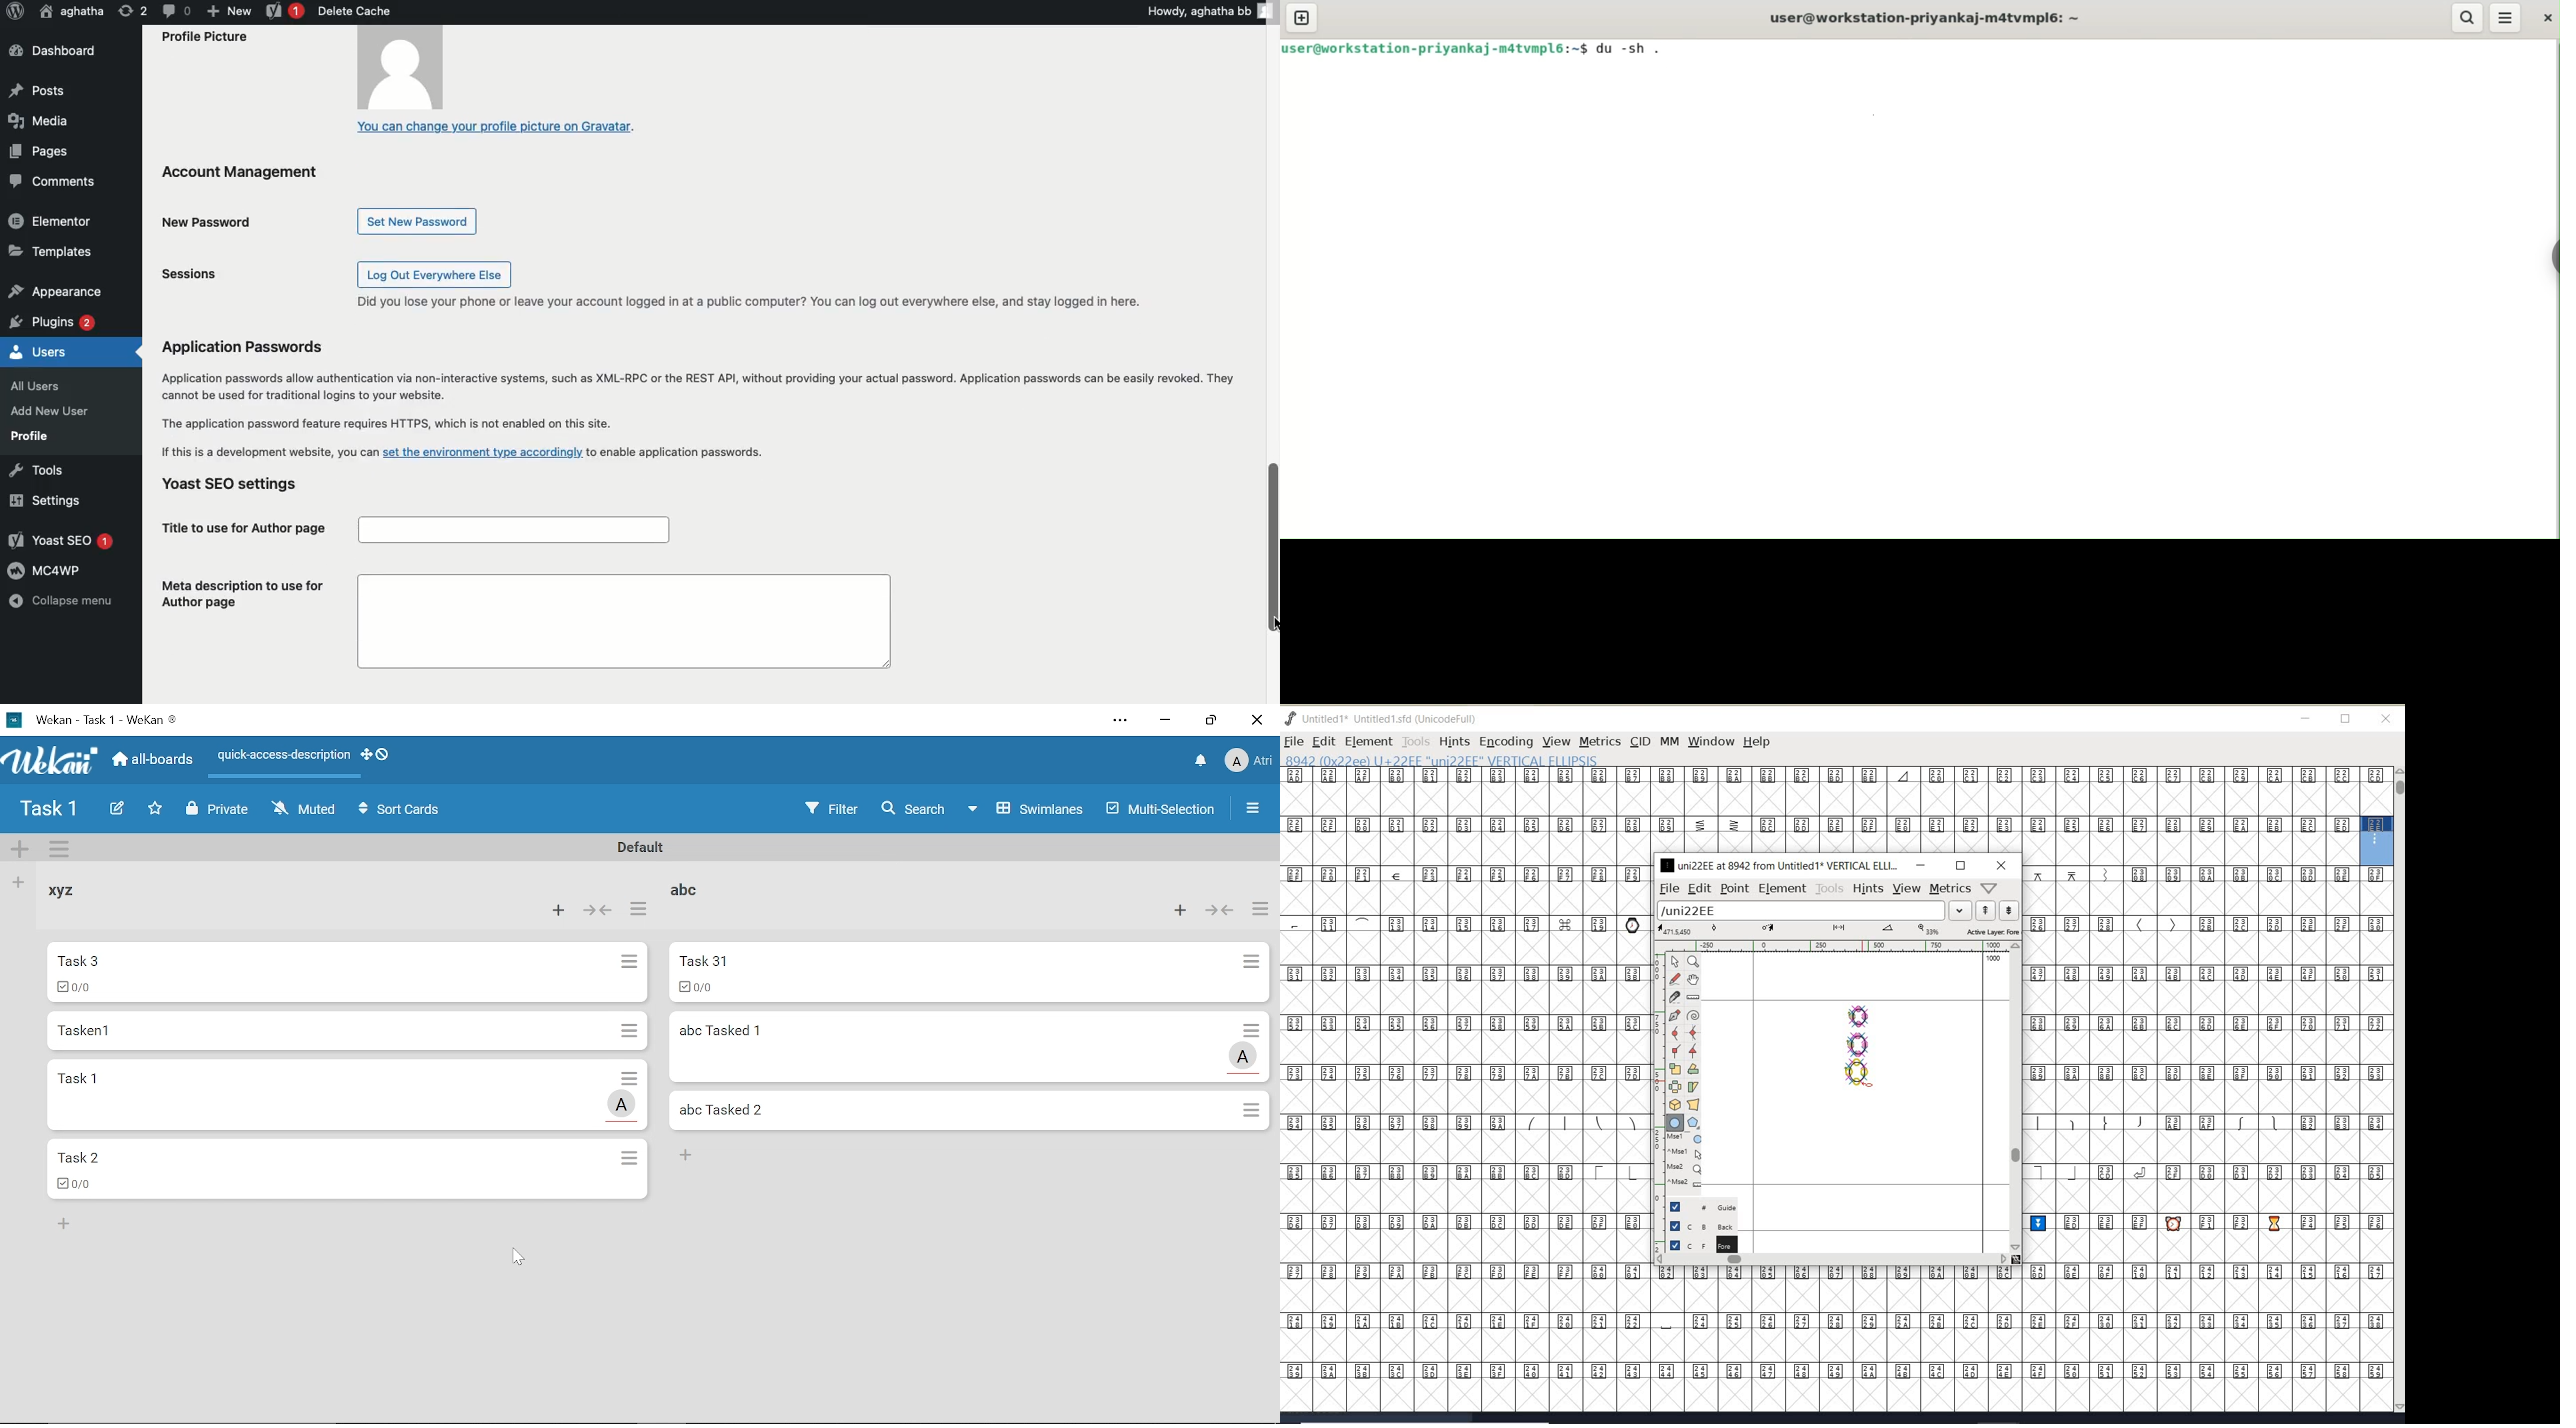  What do you see at coordinates (1028, 807) in the screenshot?
I see `Swimlanes` at bounding box center [1028, 807].